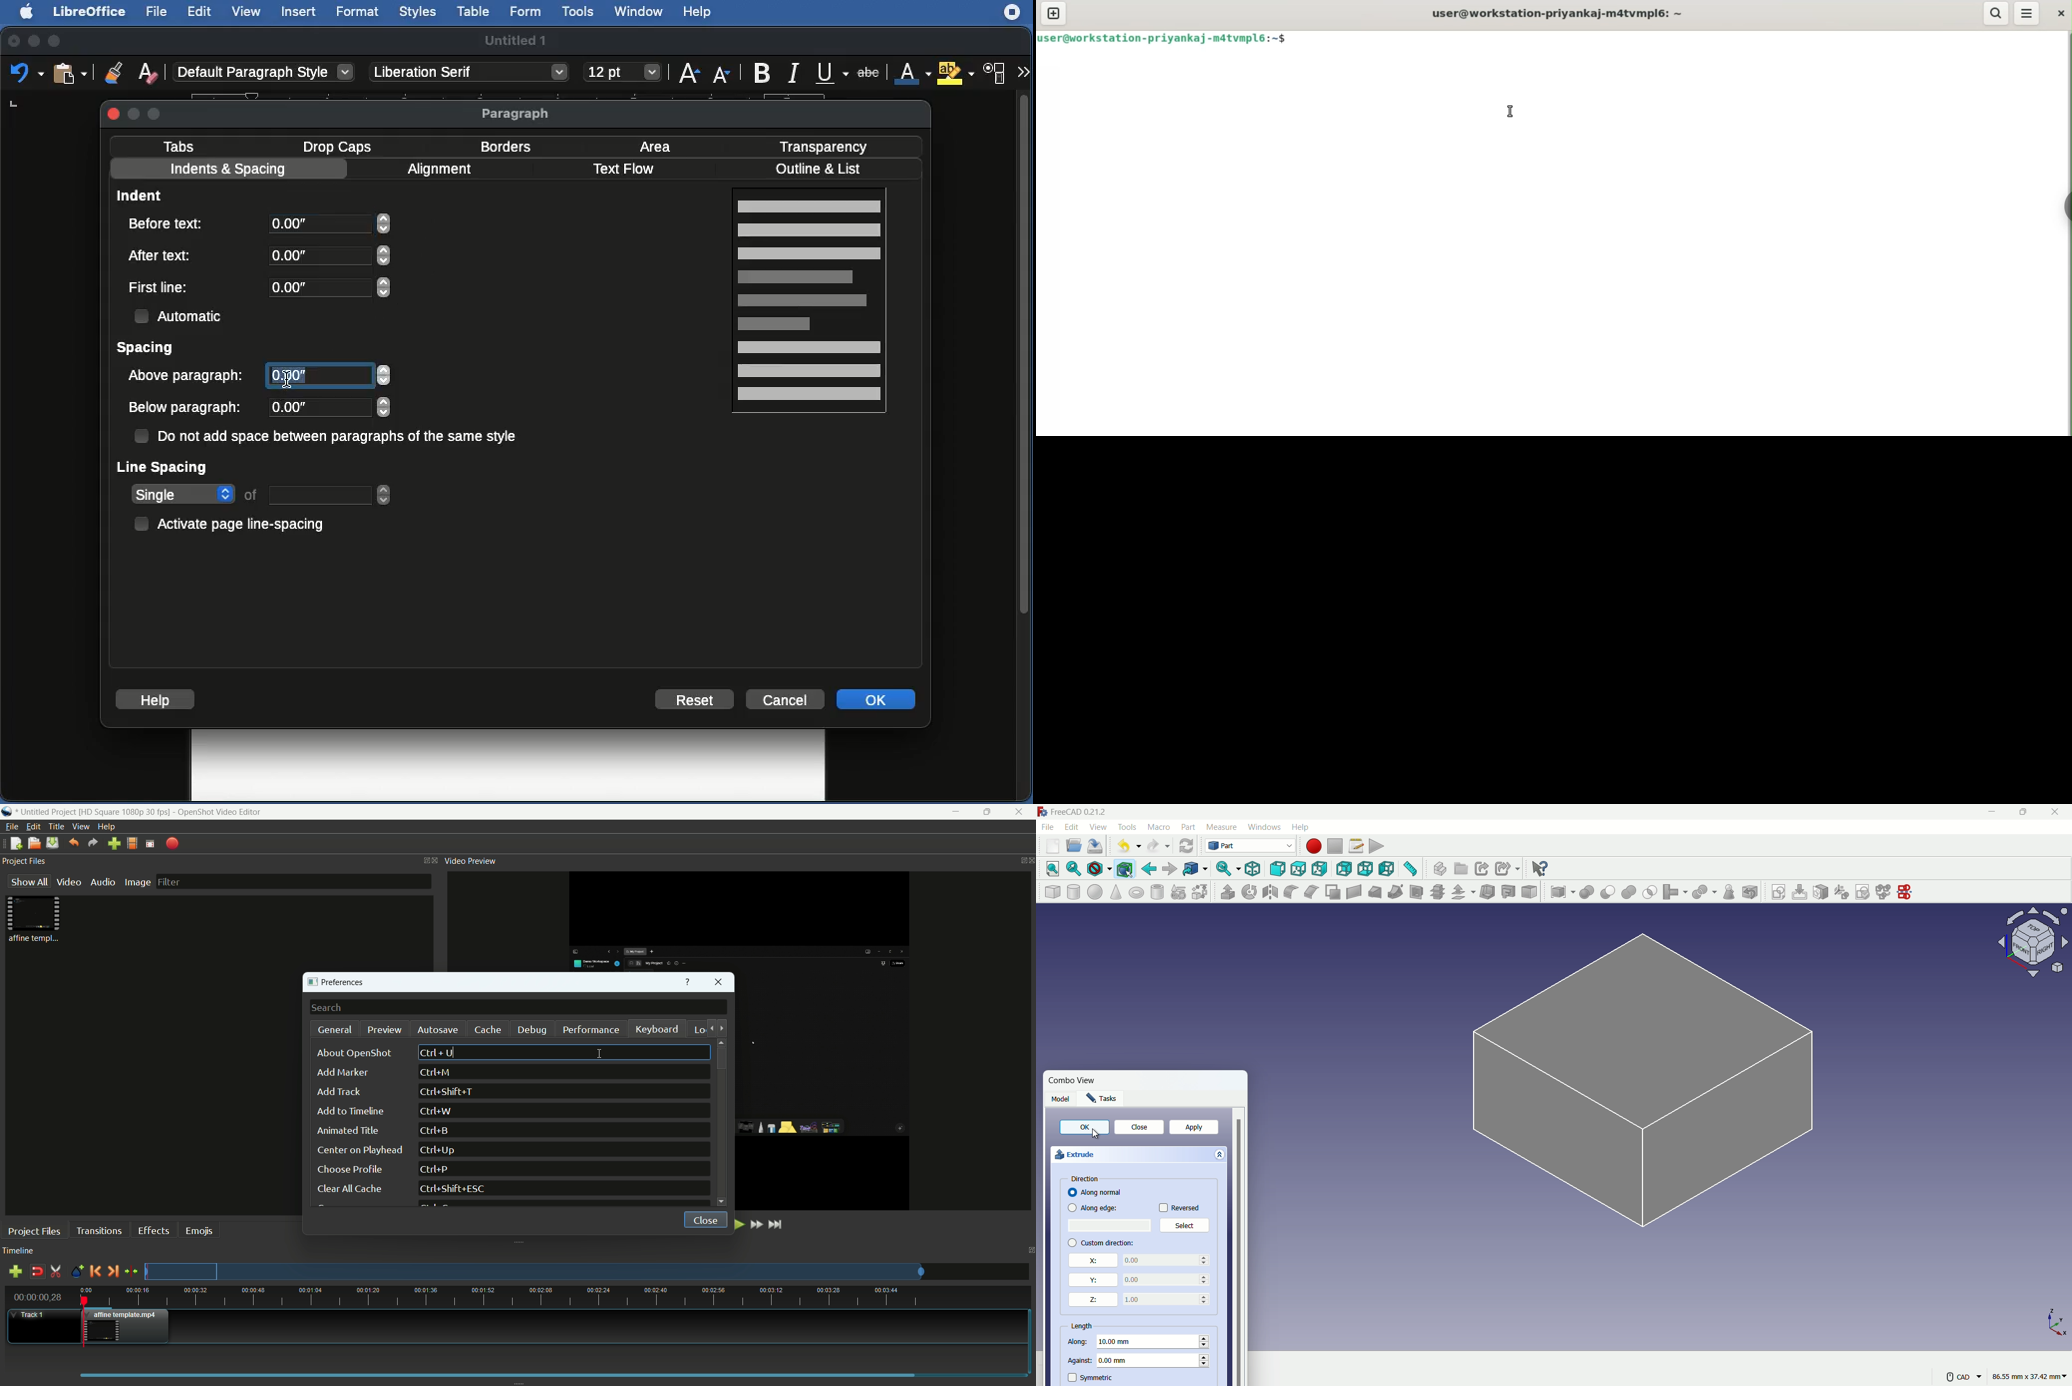 This screenshot has width=2072, height=1400. I want to click on close, so click(702, 1219).